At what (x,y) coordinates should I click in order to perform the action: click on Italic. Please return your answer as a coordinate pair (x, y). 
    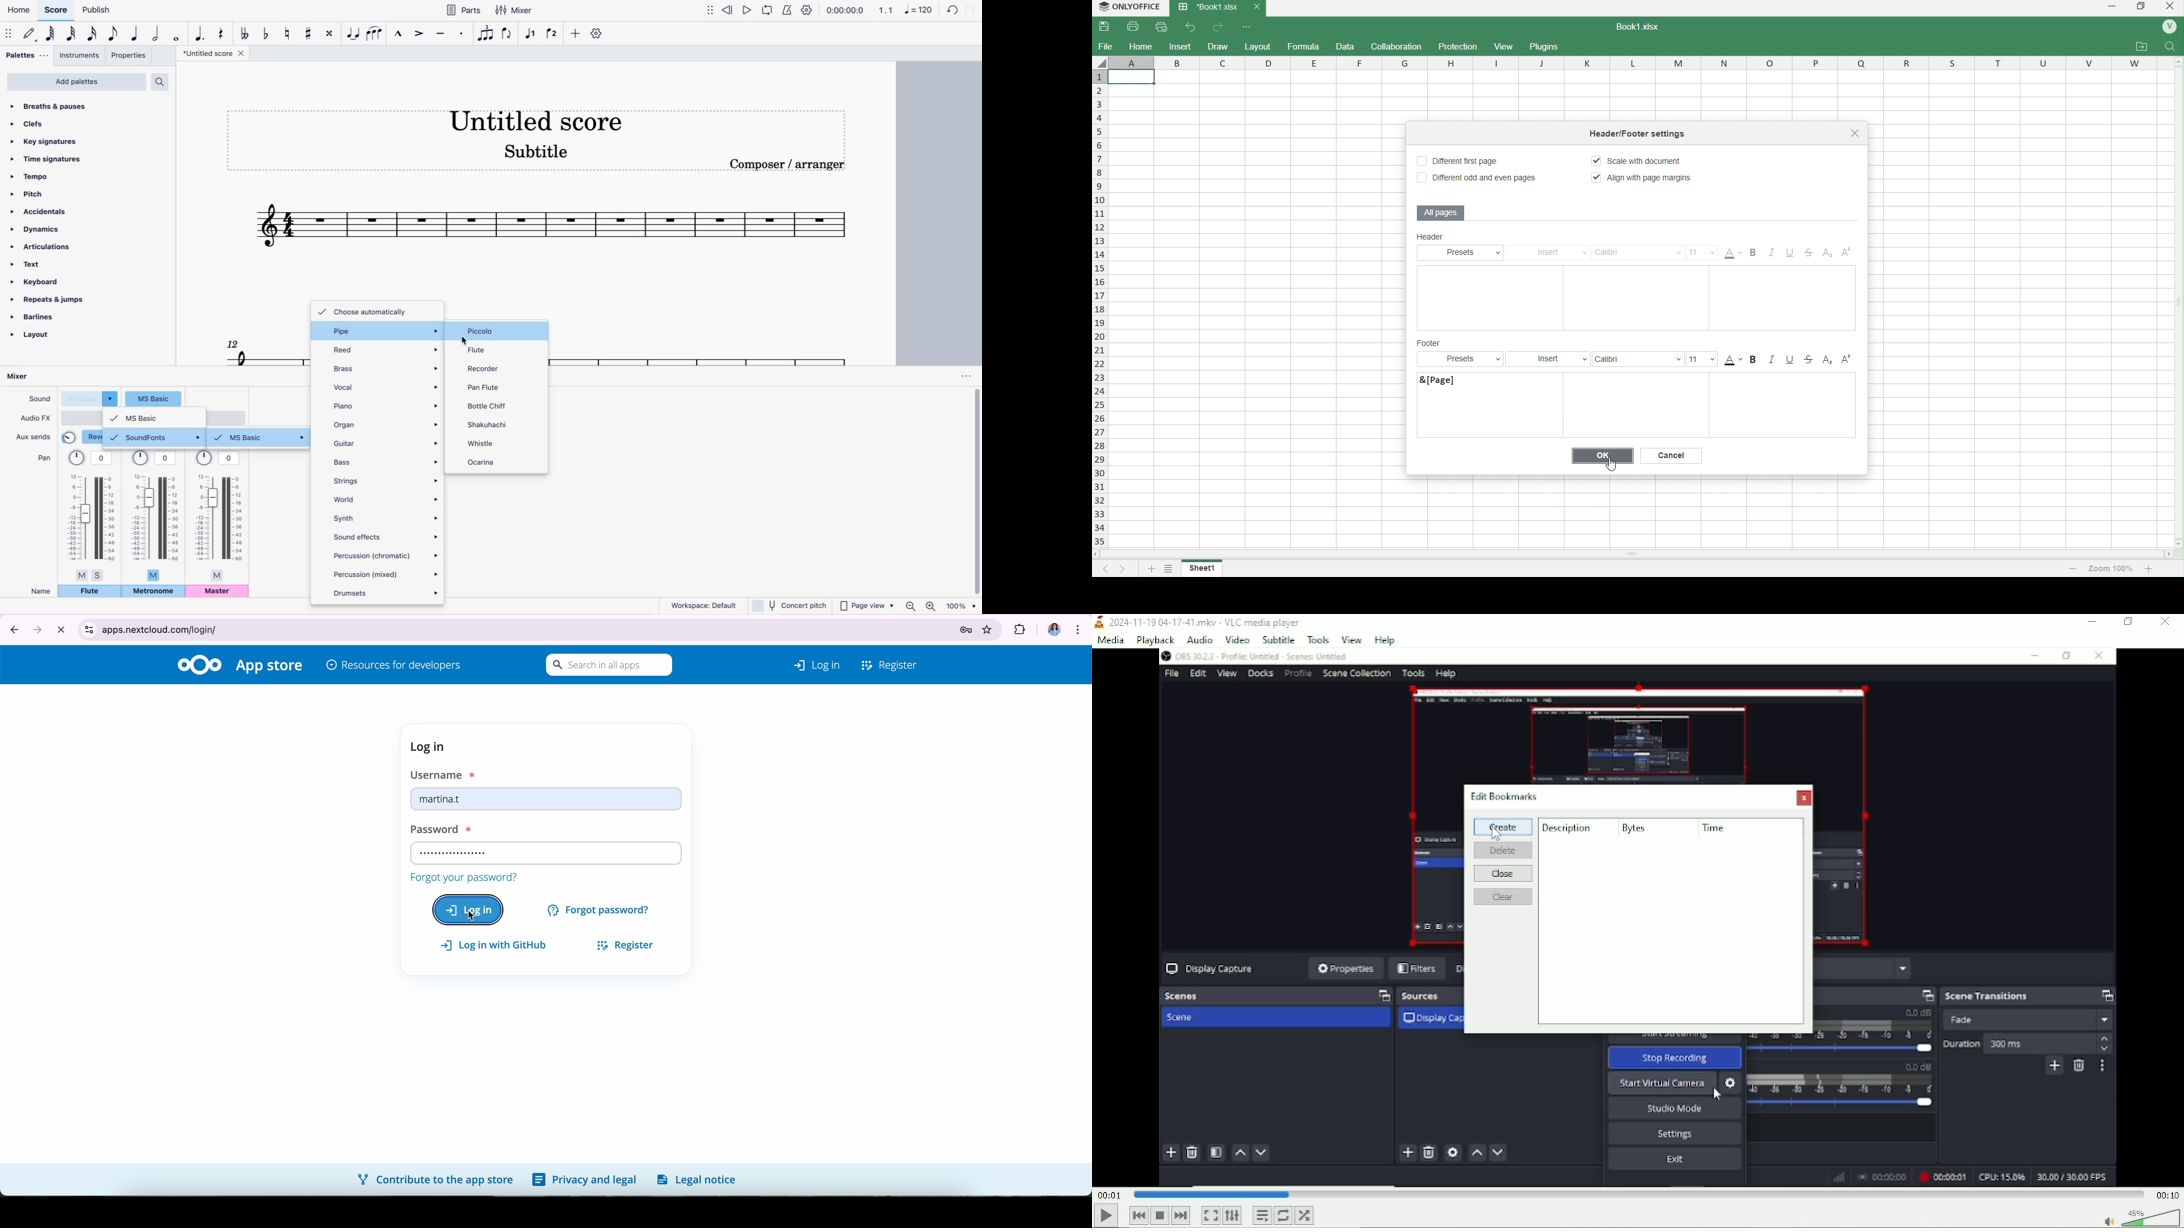
    Looking at the image, I should click on (1774, 360).